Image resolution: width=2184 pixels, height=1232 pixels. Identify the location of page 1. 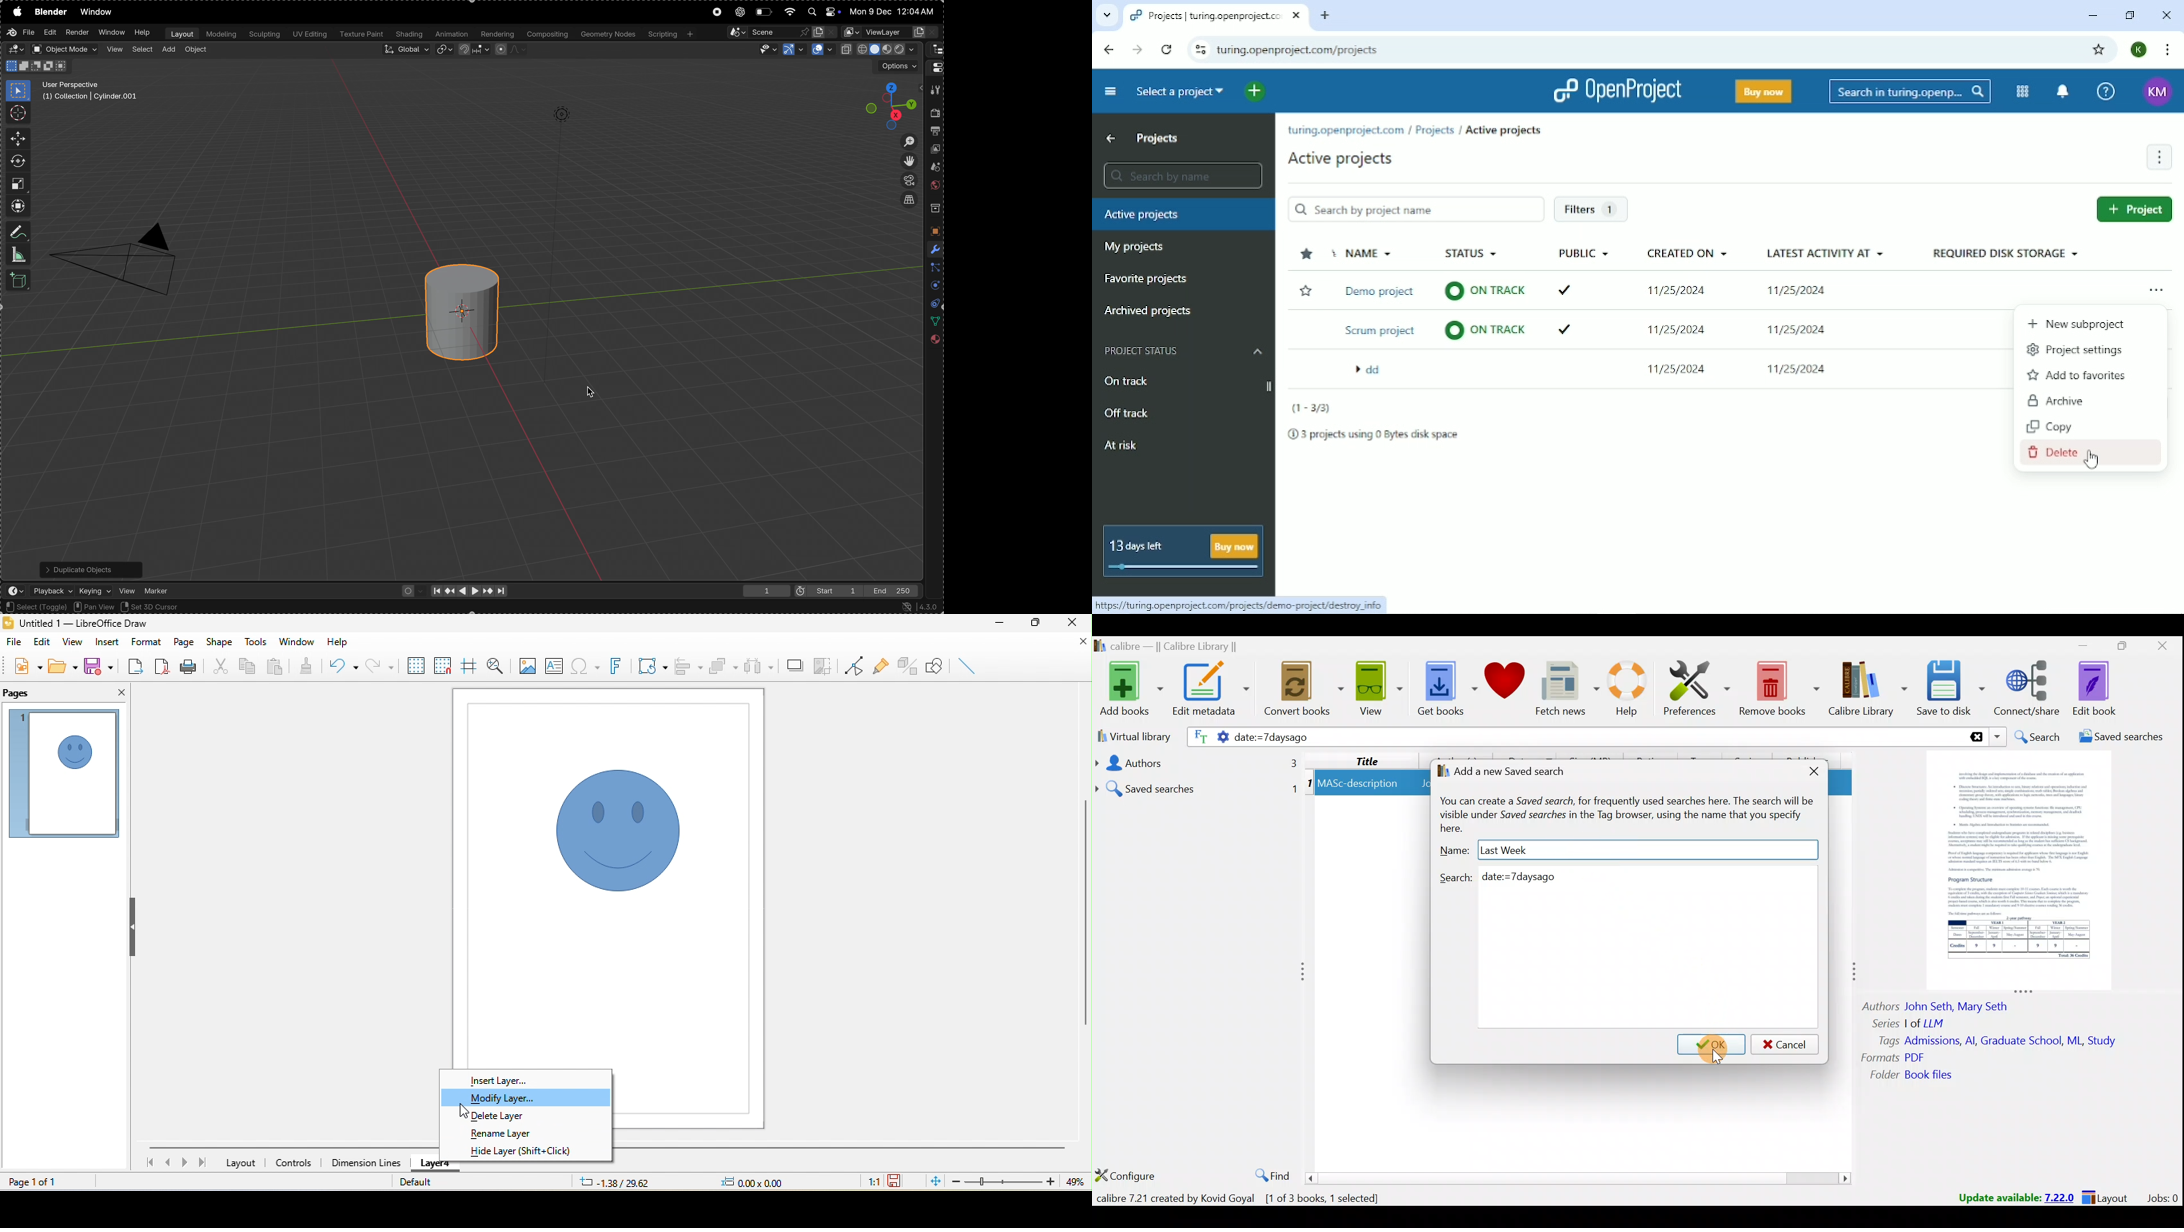
(63, 774).